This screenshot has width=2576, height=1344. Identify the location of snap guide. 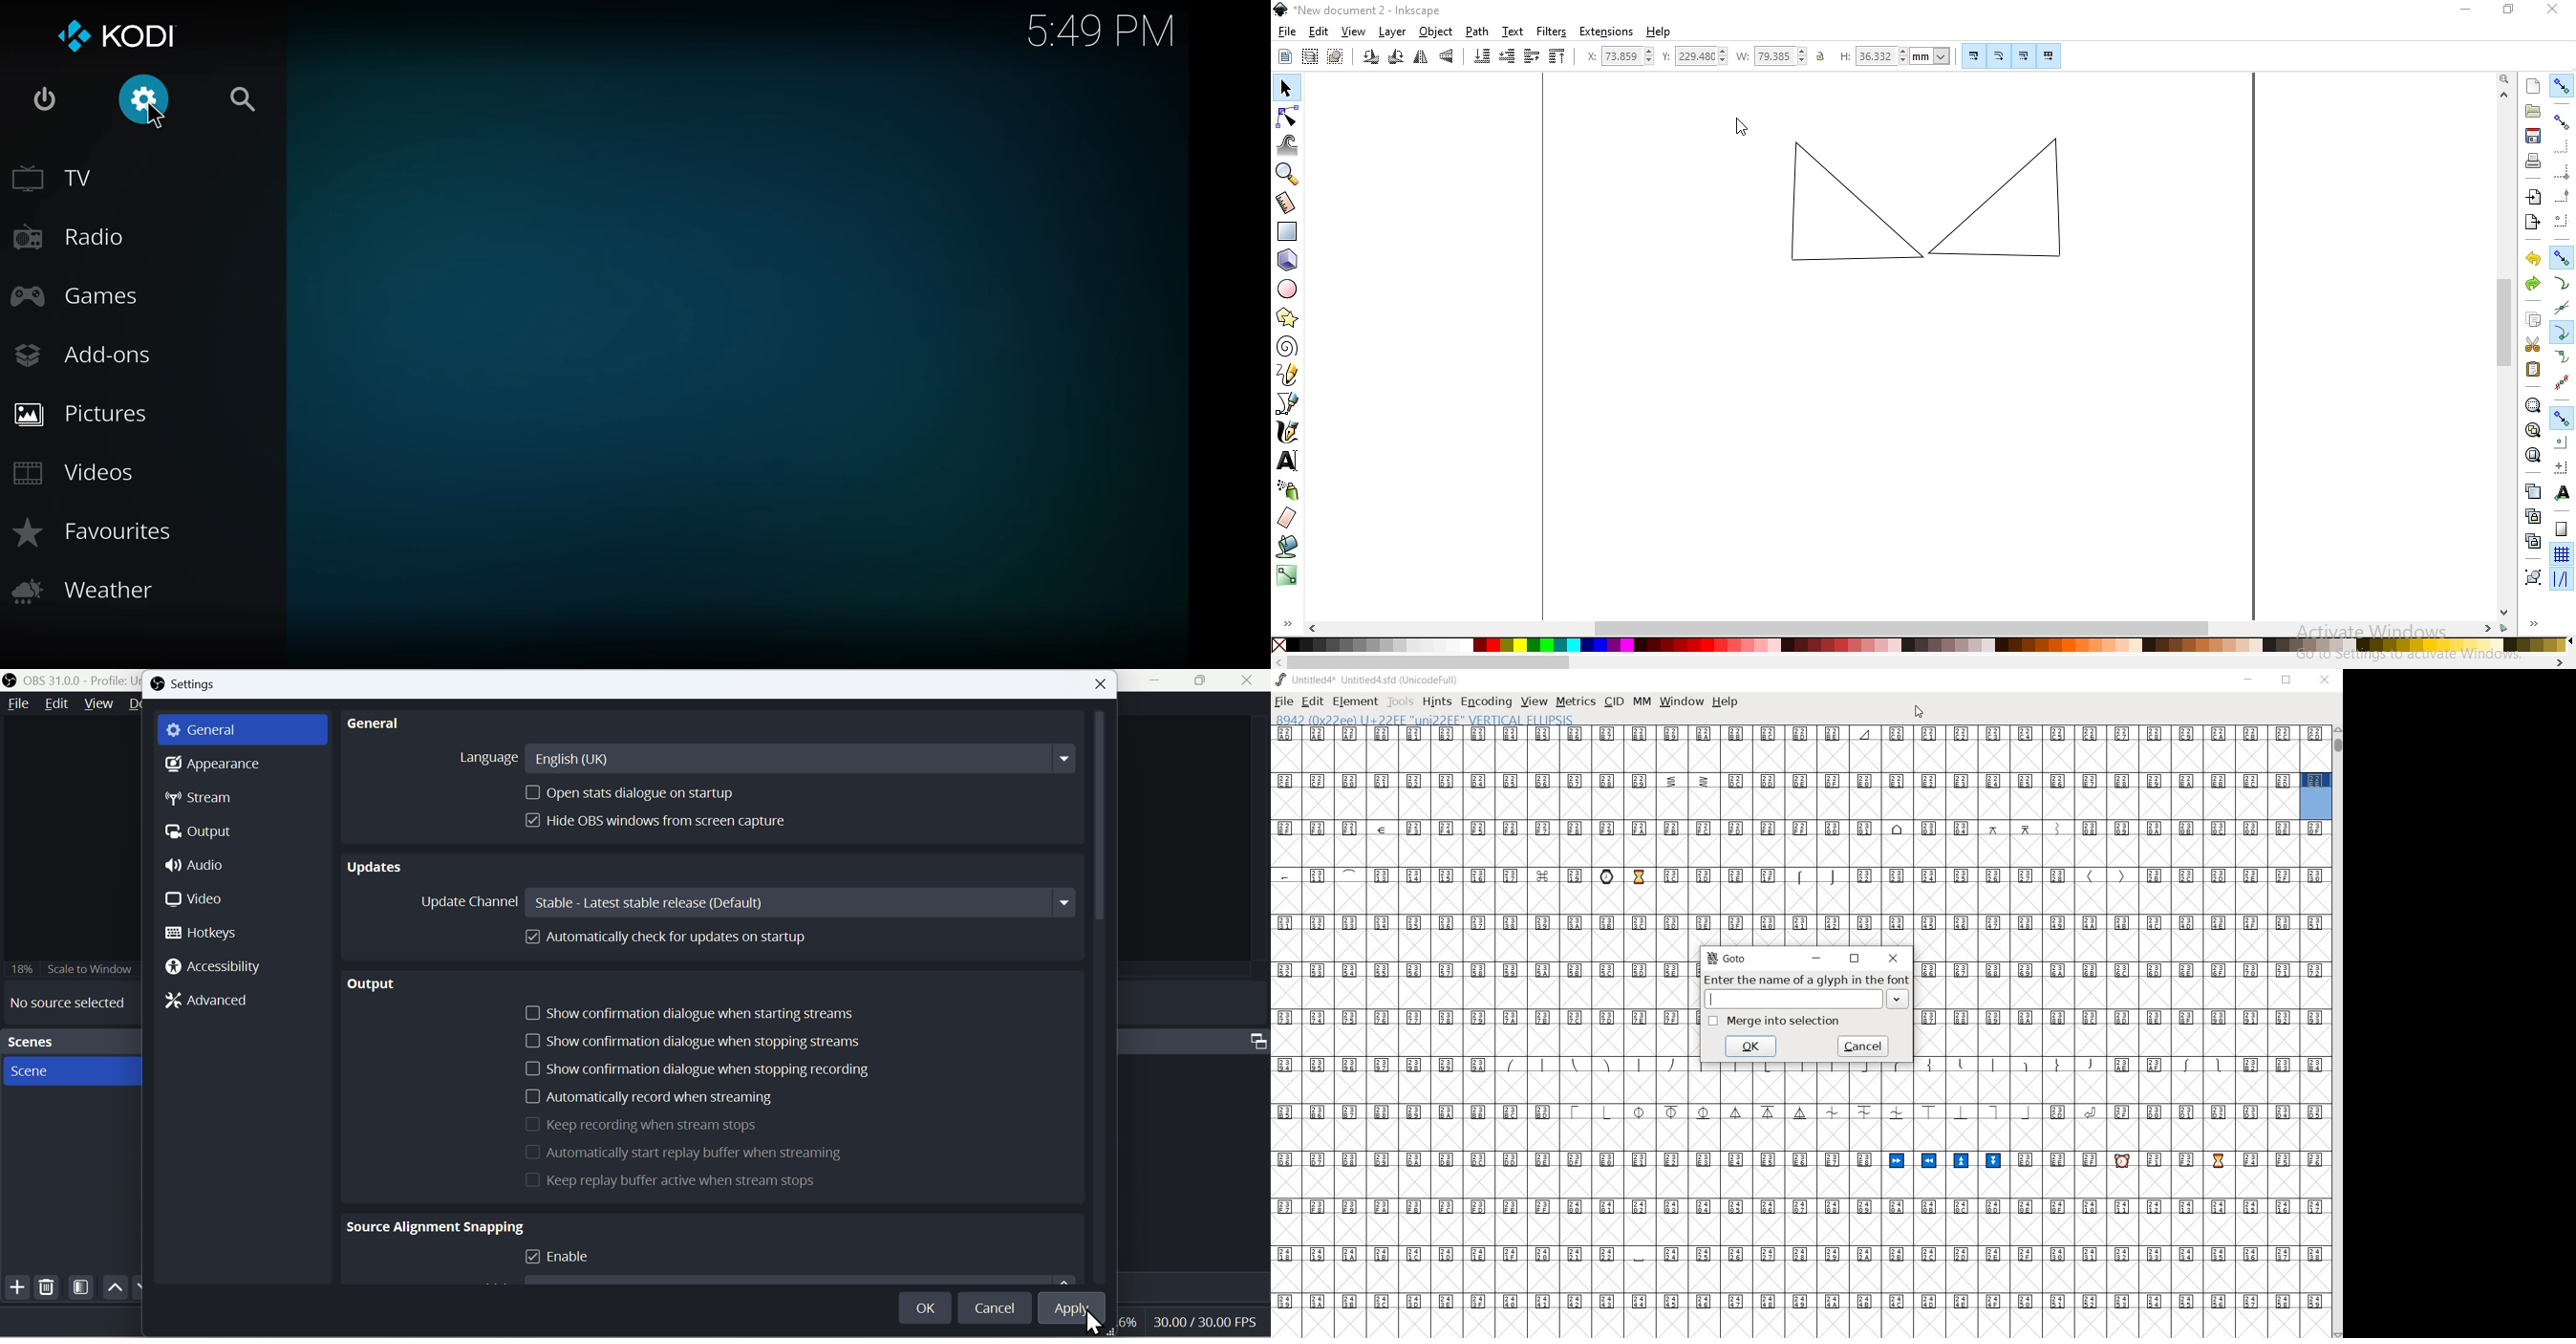
(2561, 580).